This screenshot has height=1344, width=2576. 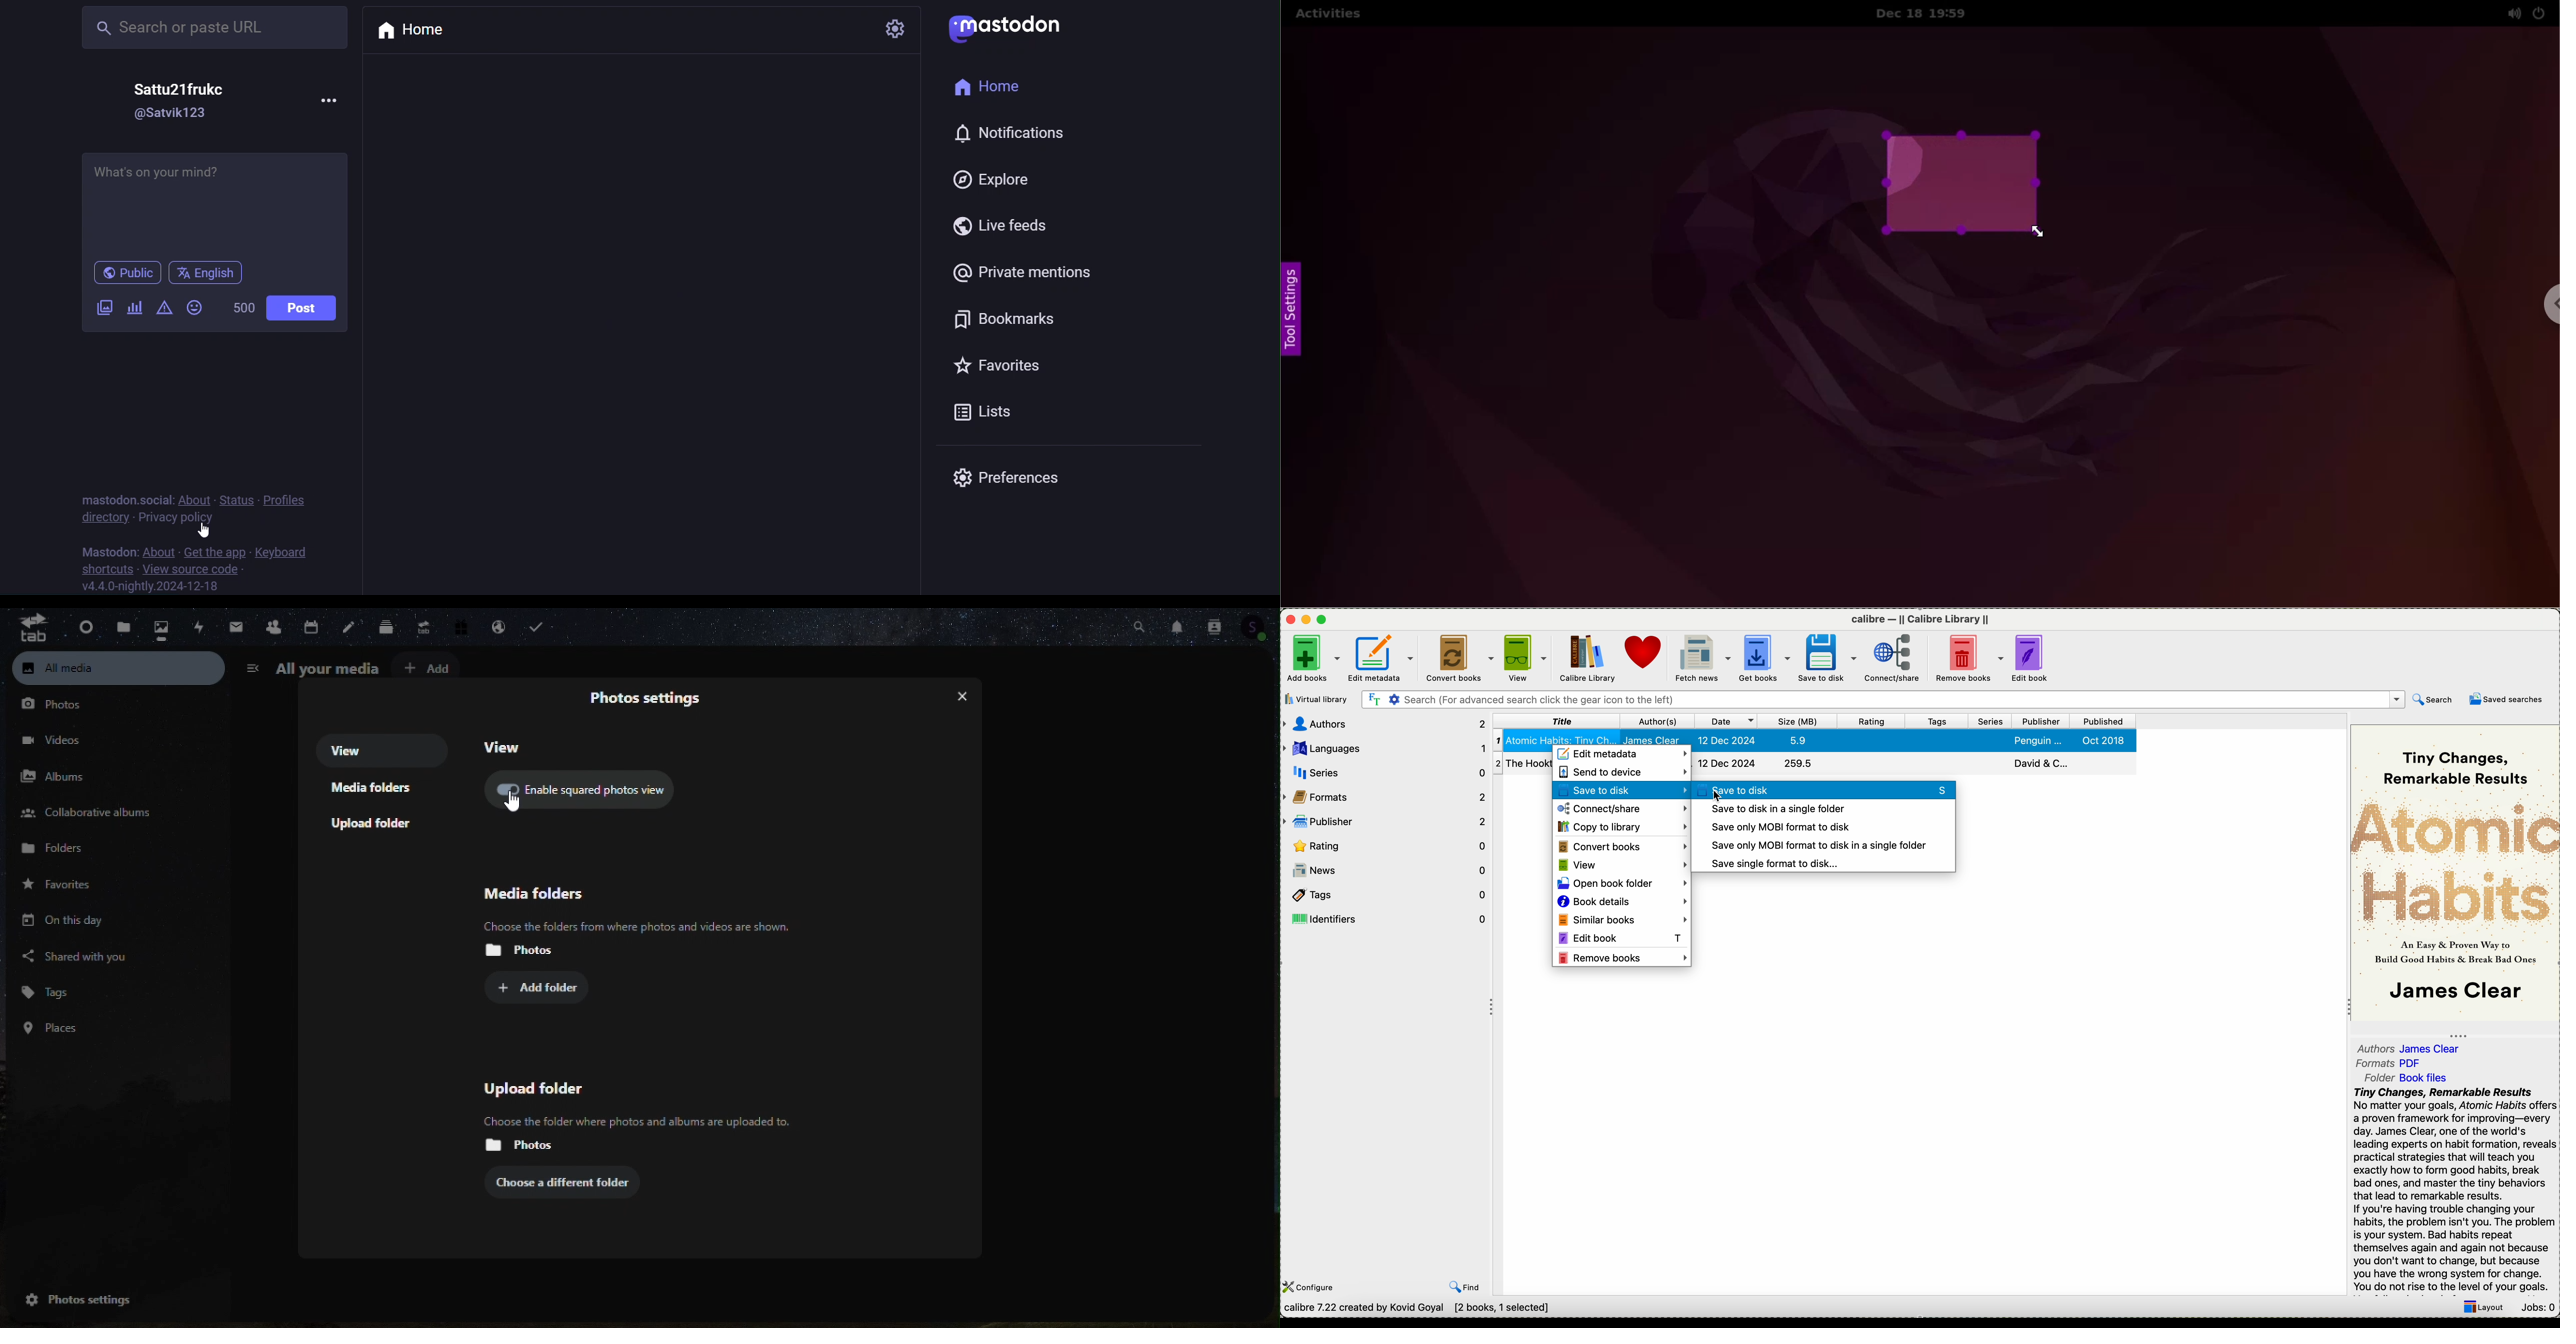 I want to click on Dashboard, so click(x=80, y=625).